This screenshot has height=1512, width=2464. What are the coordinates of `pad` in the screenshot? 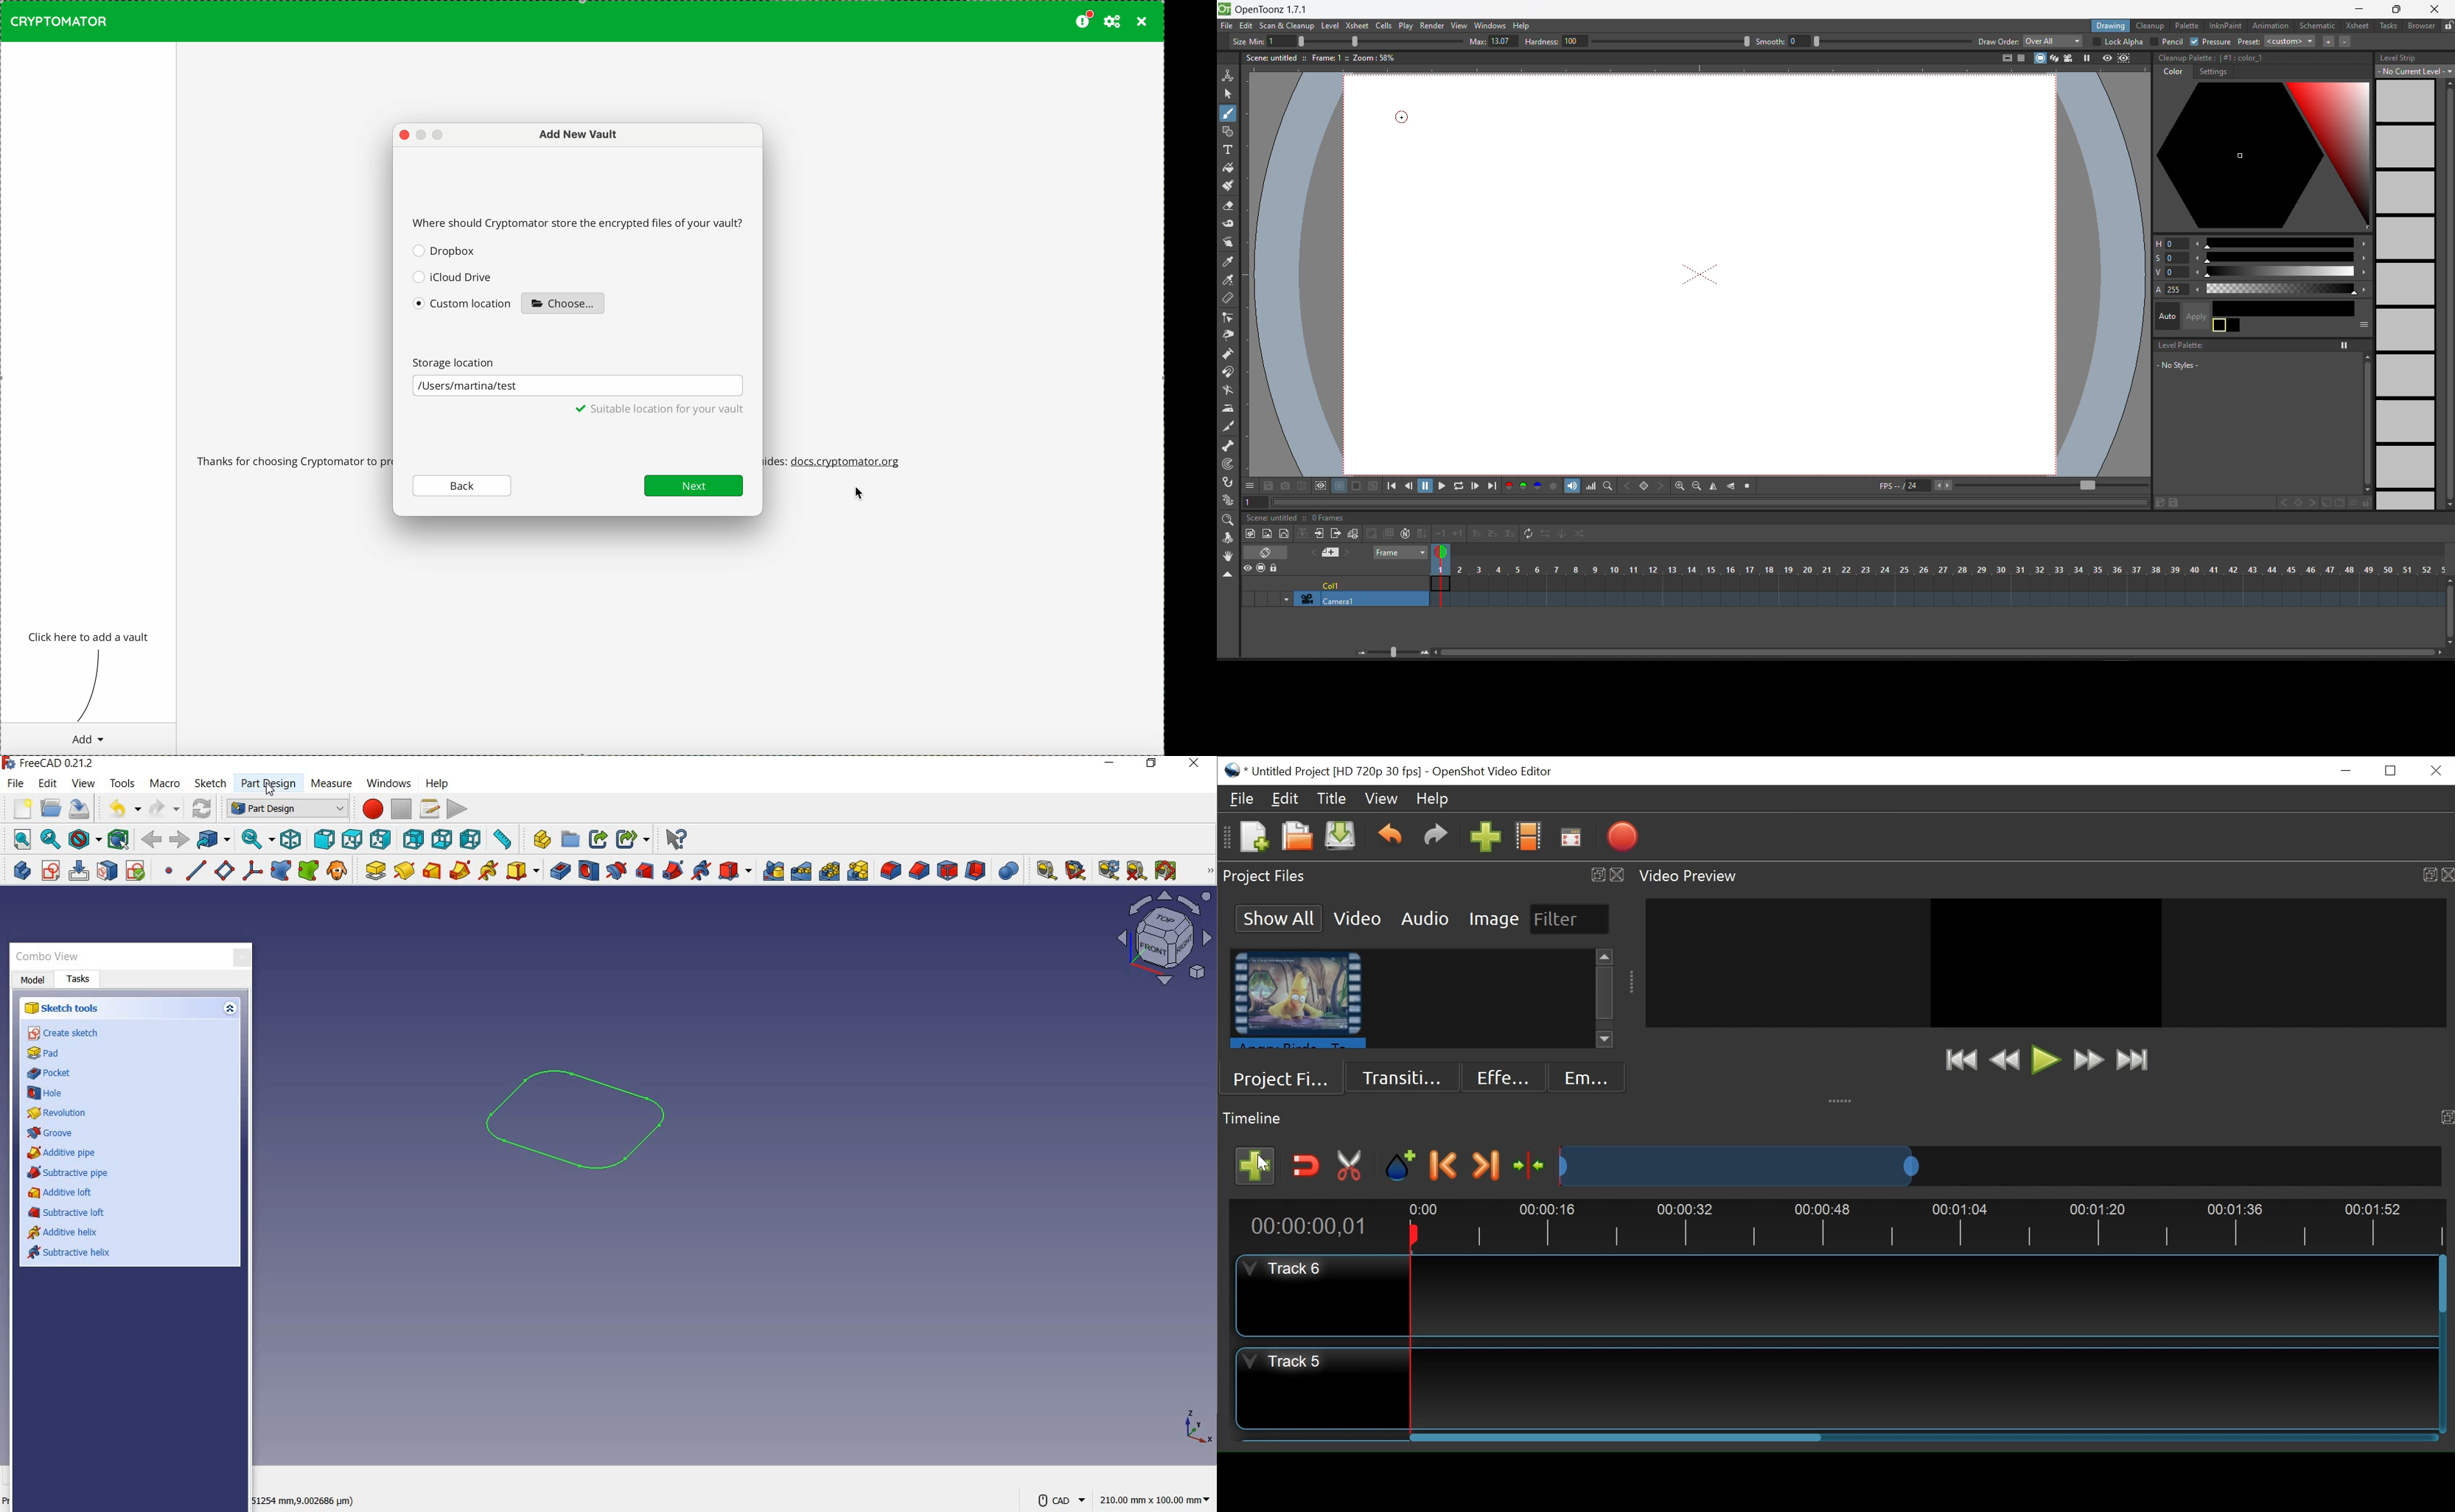 It's located at (47, 1054).